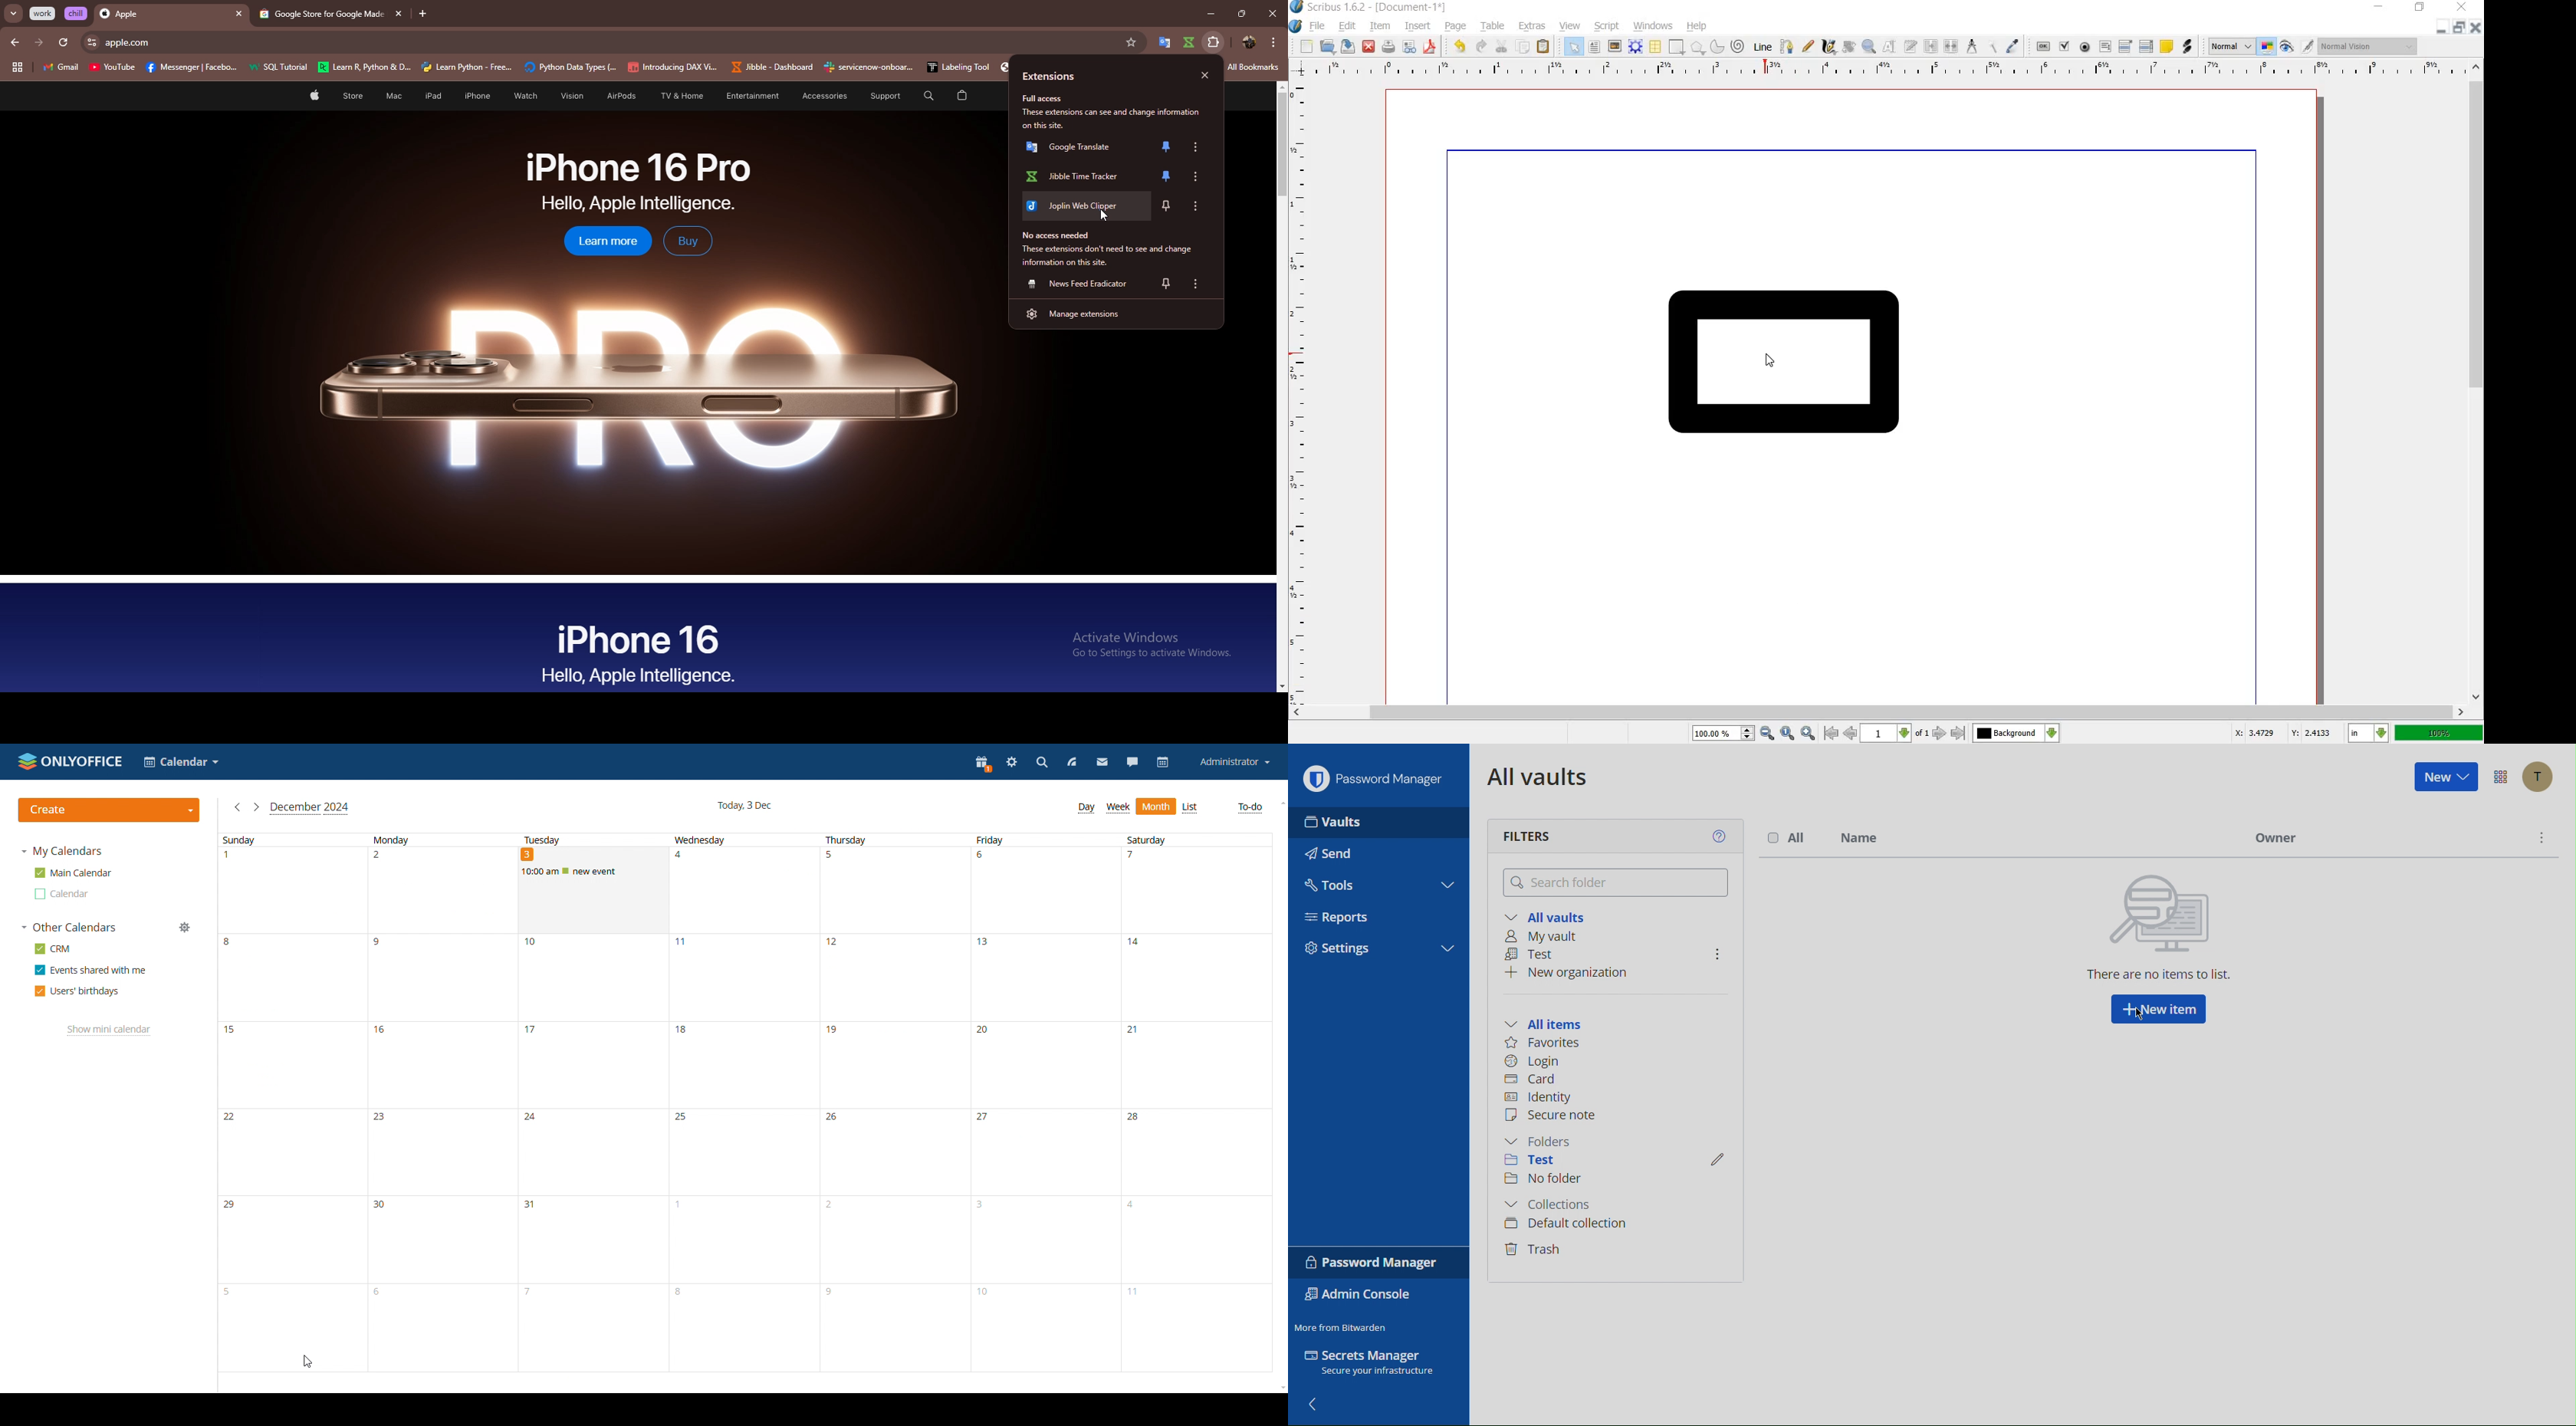 This screenshot has width=2576, height=1428. What do you see at coordinates (1205, 76) in the screenshot?
I see `close` at bounding box center [1205, 76].